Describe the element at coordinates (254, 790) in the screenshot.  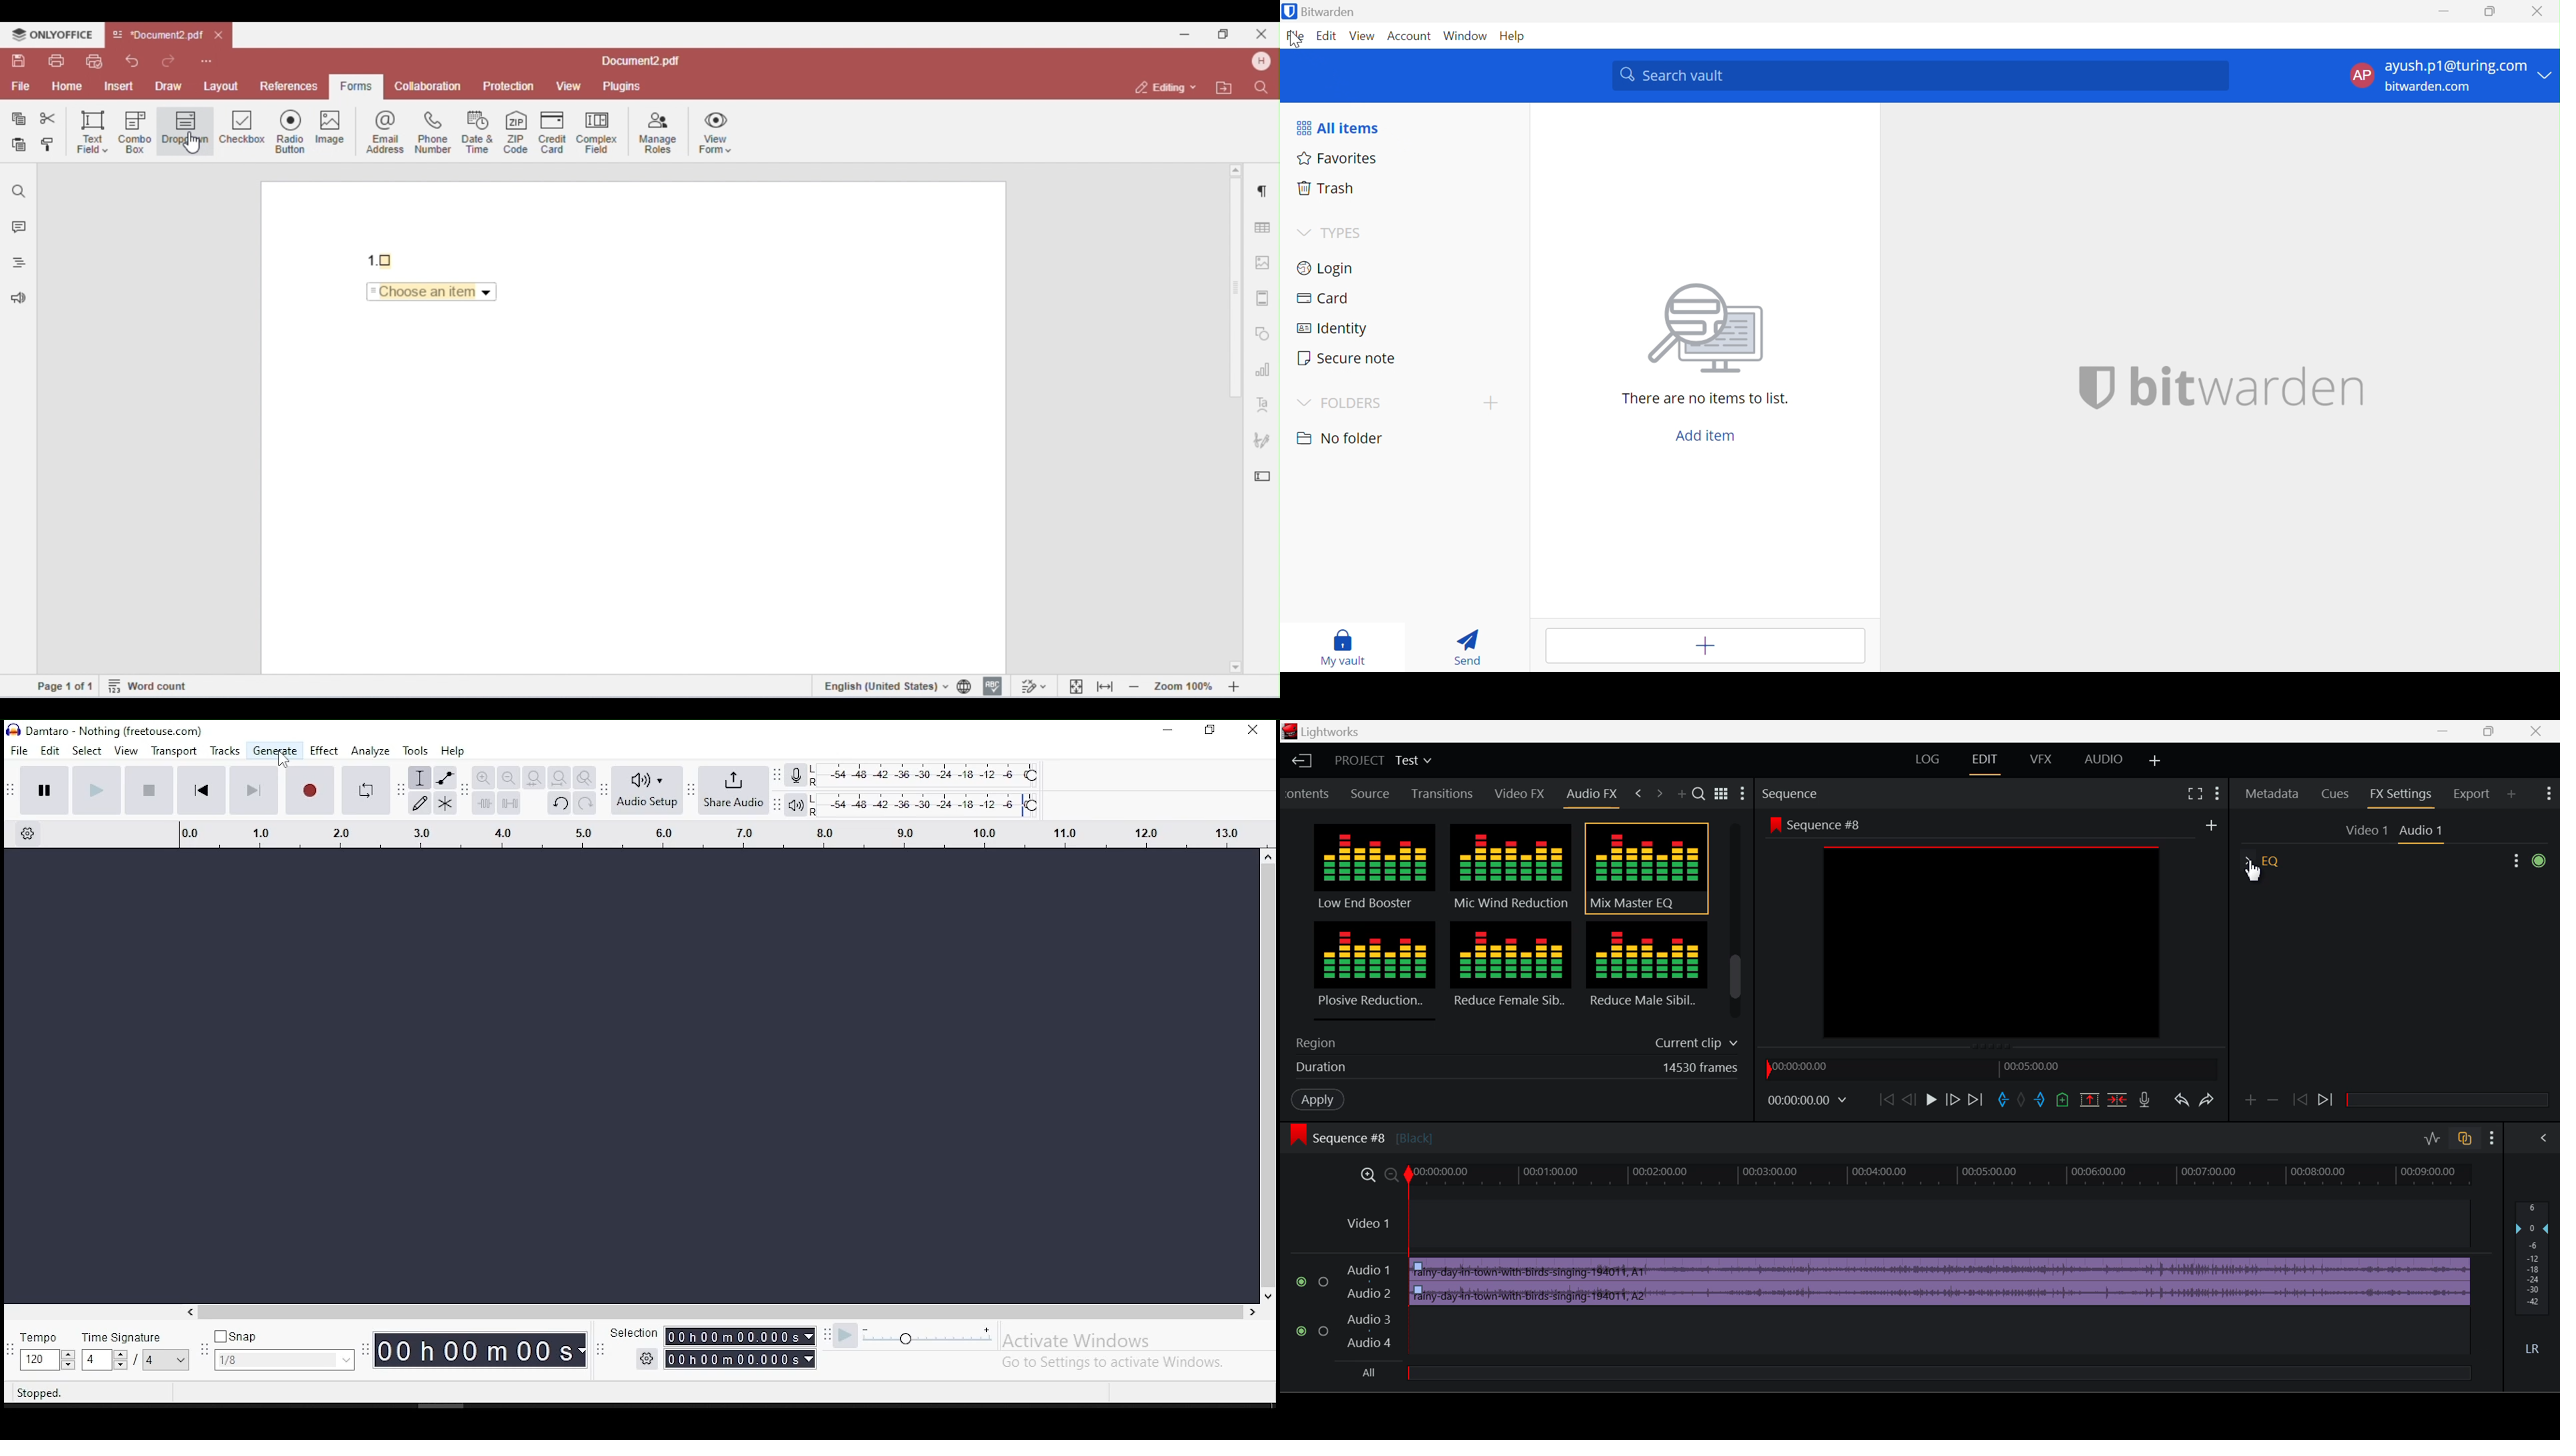
I see `skip to end` at that location.